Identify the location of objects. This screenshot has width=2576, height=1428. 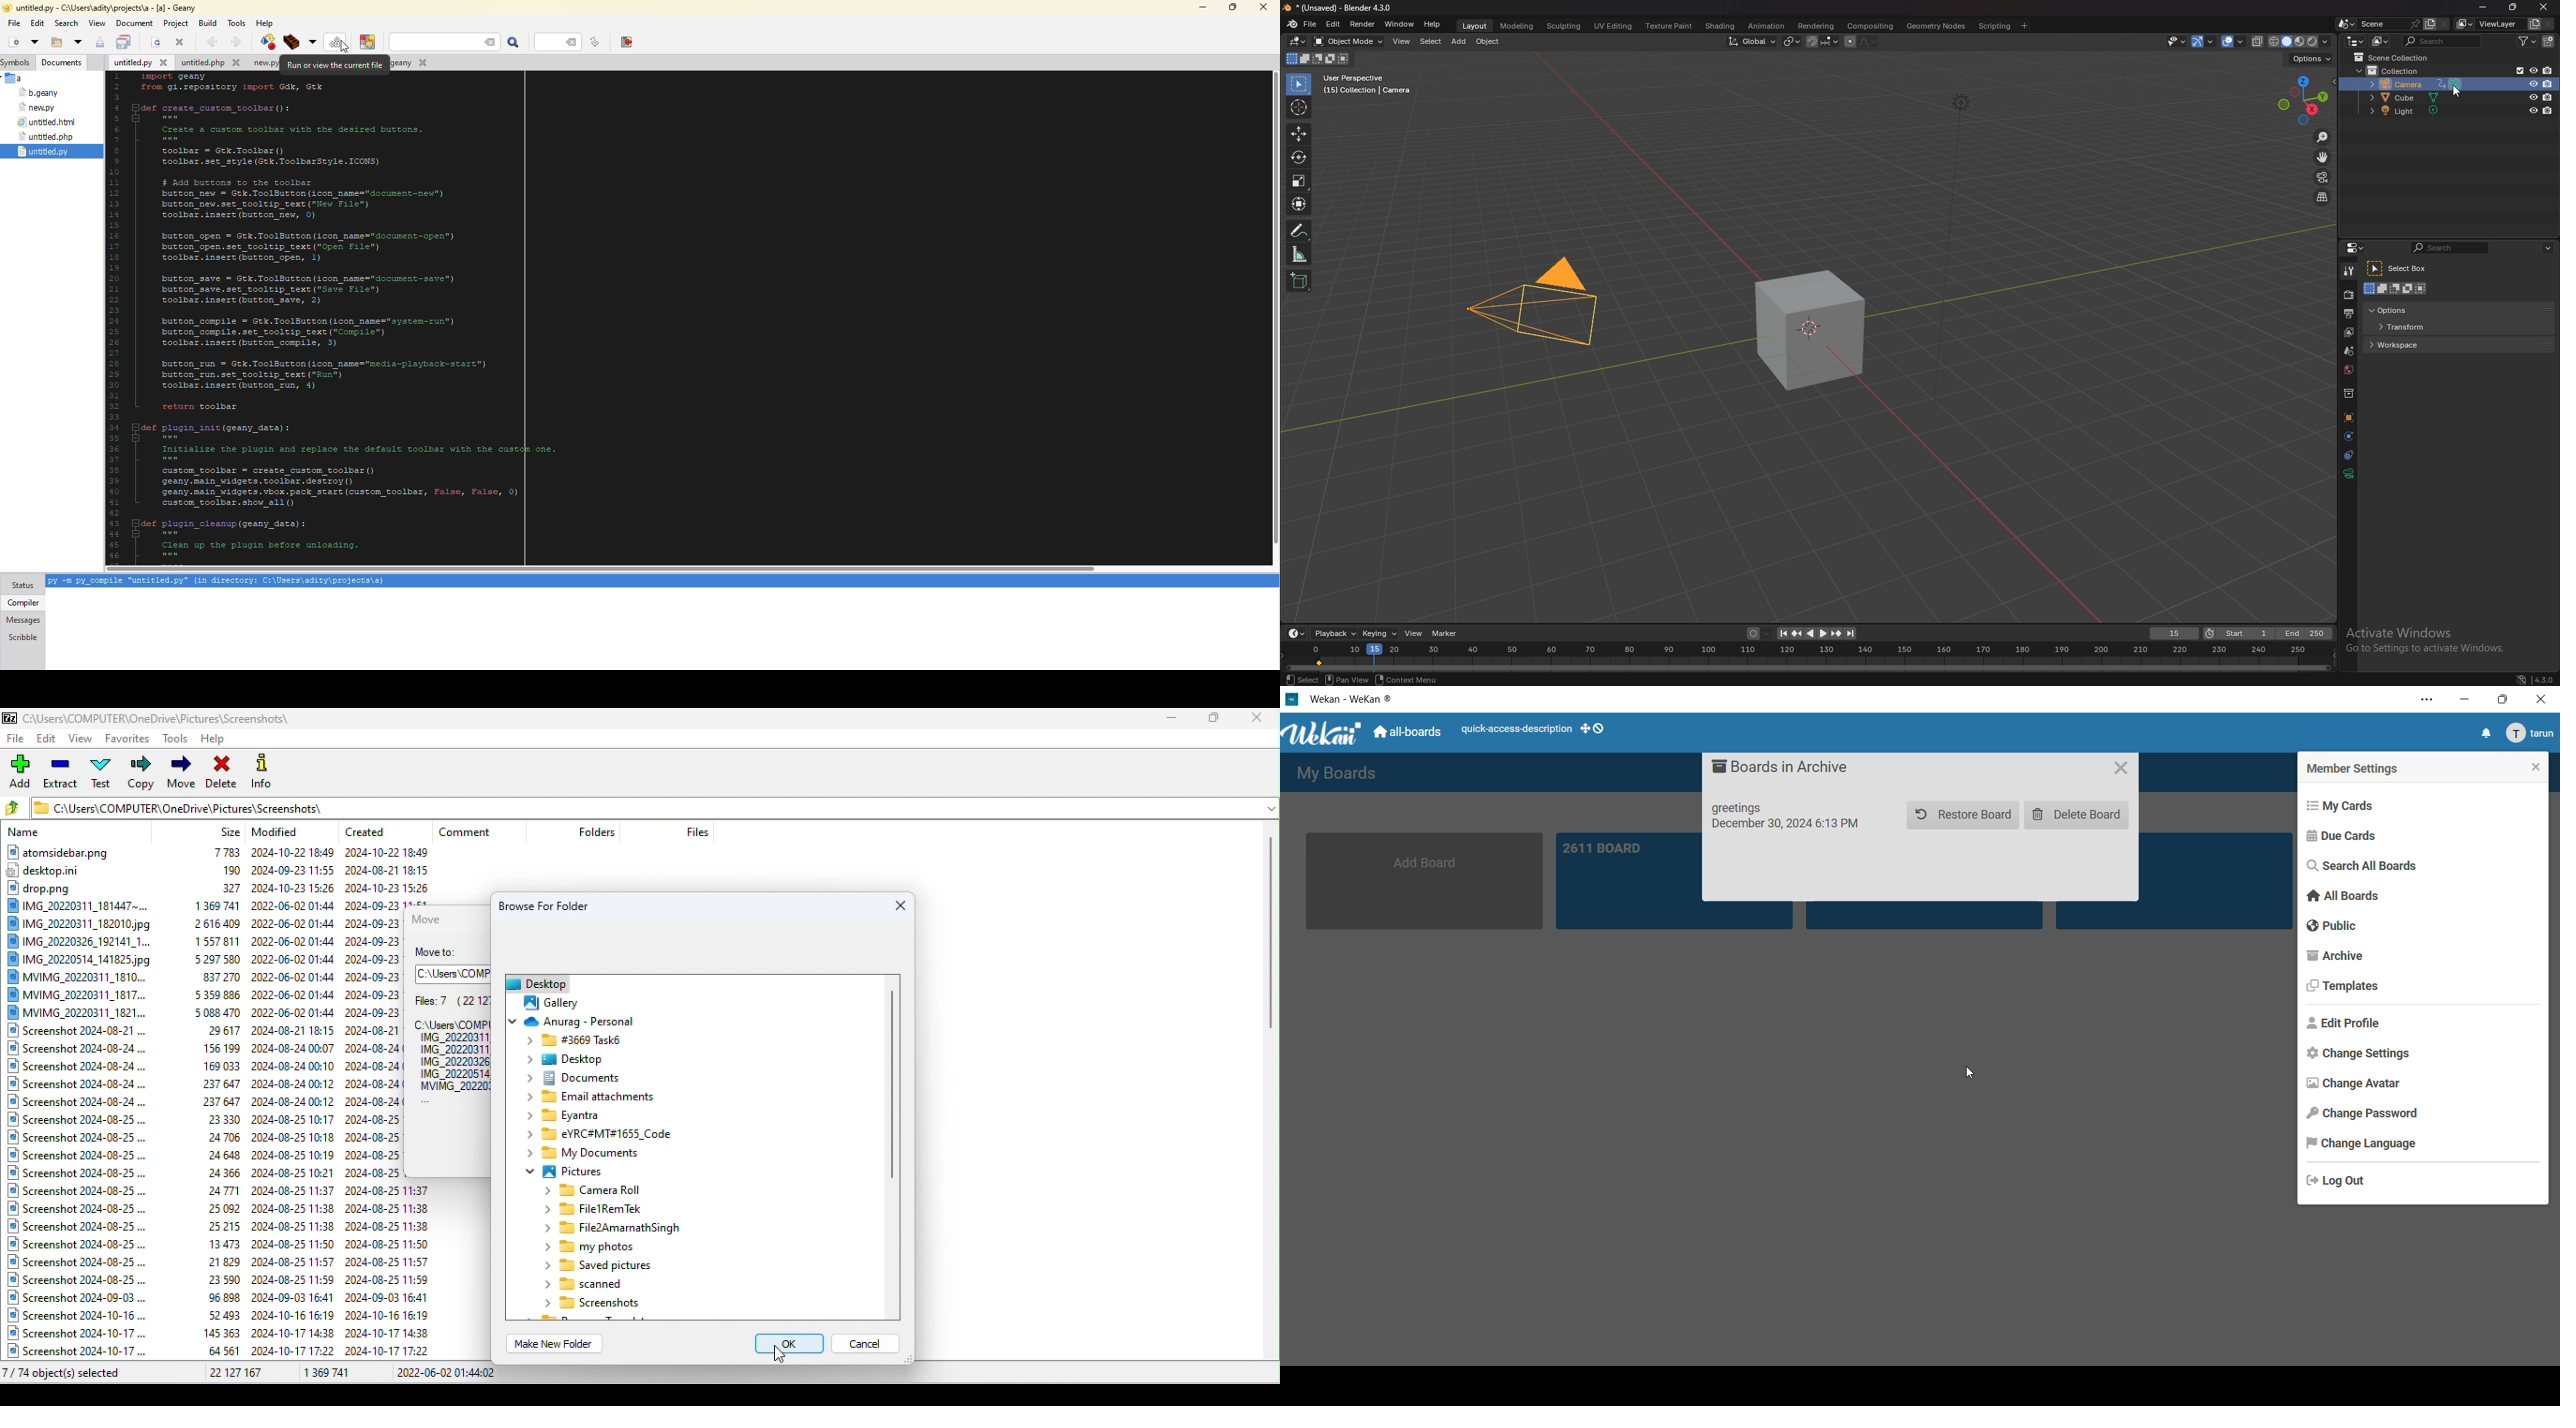
(2348, 418).